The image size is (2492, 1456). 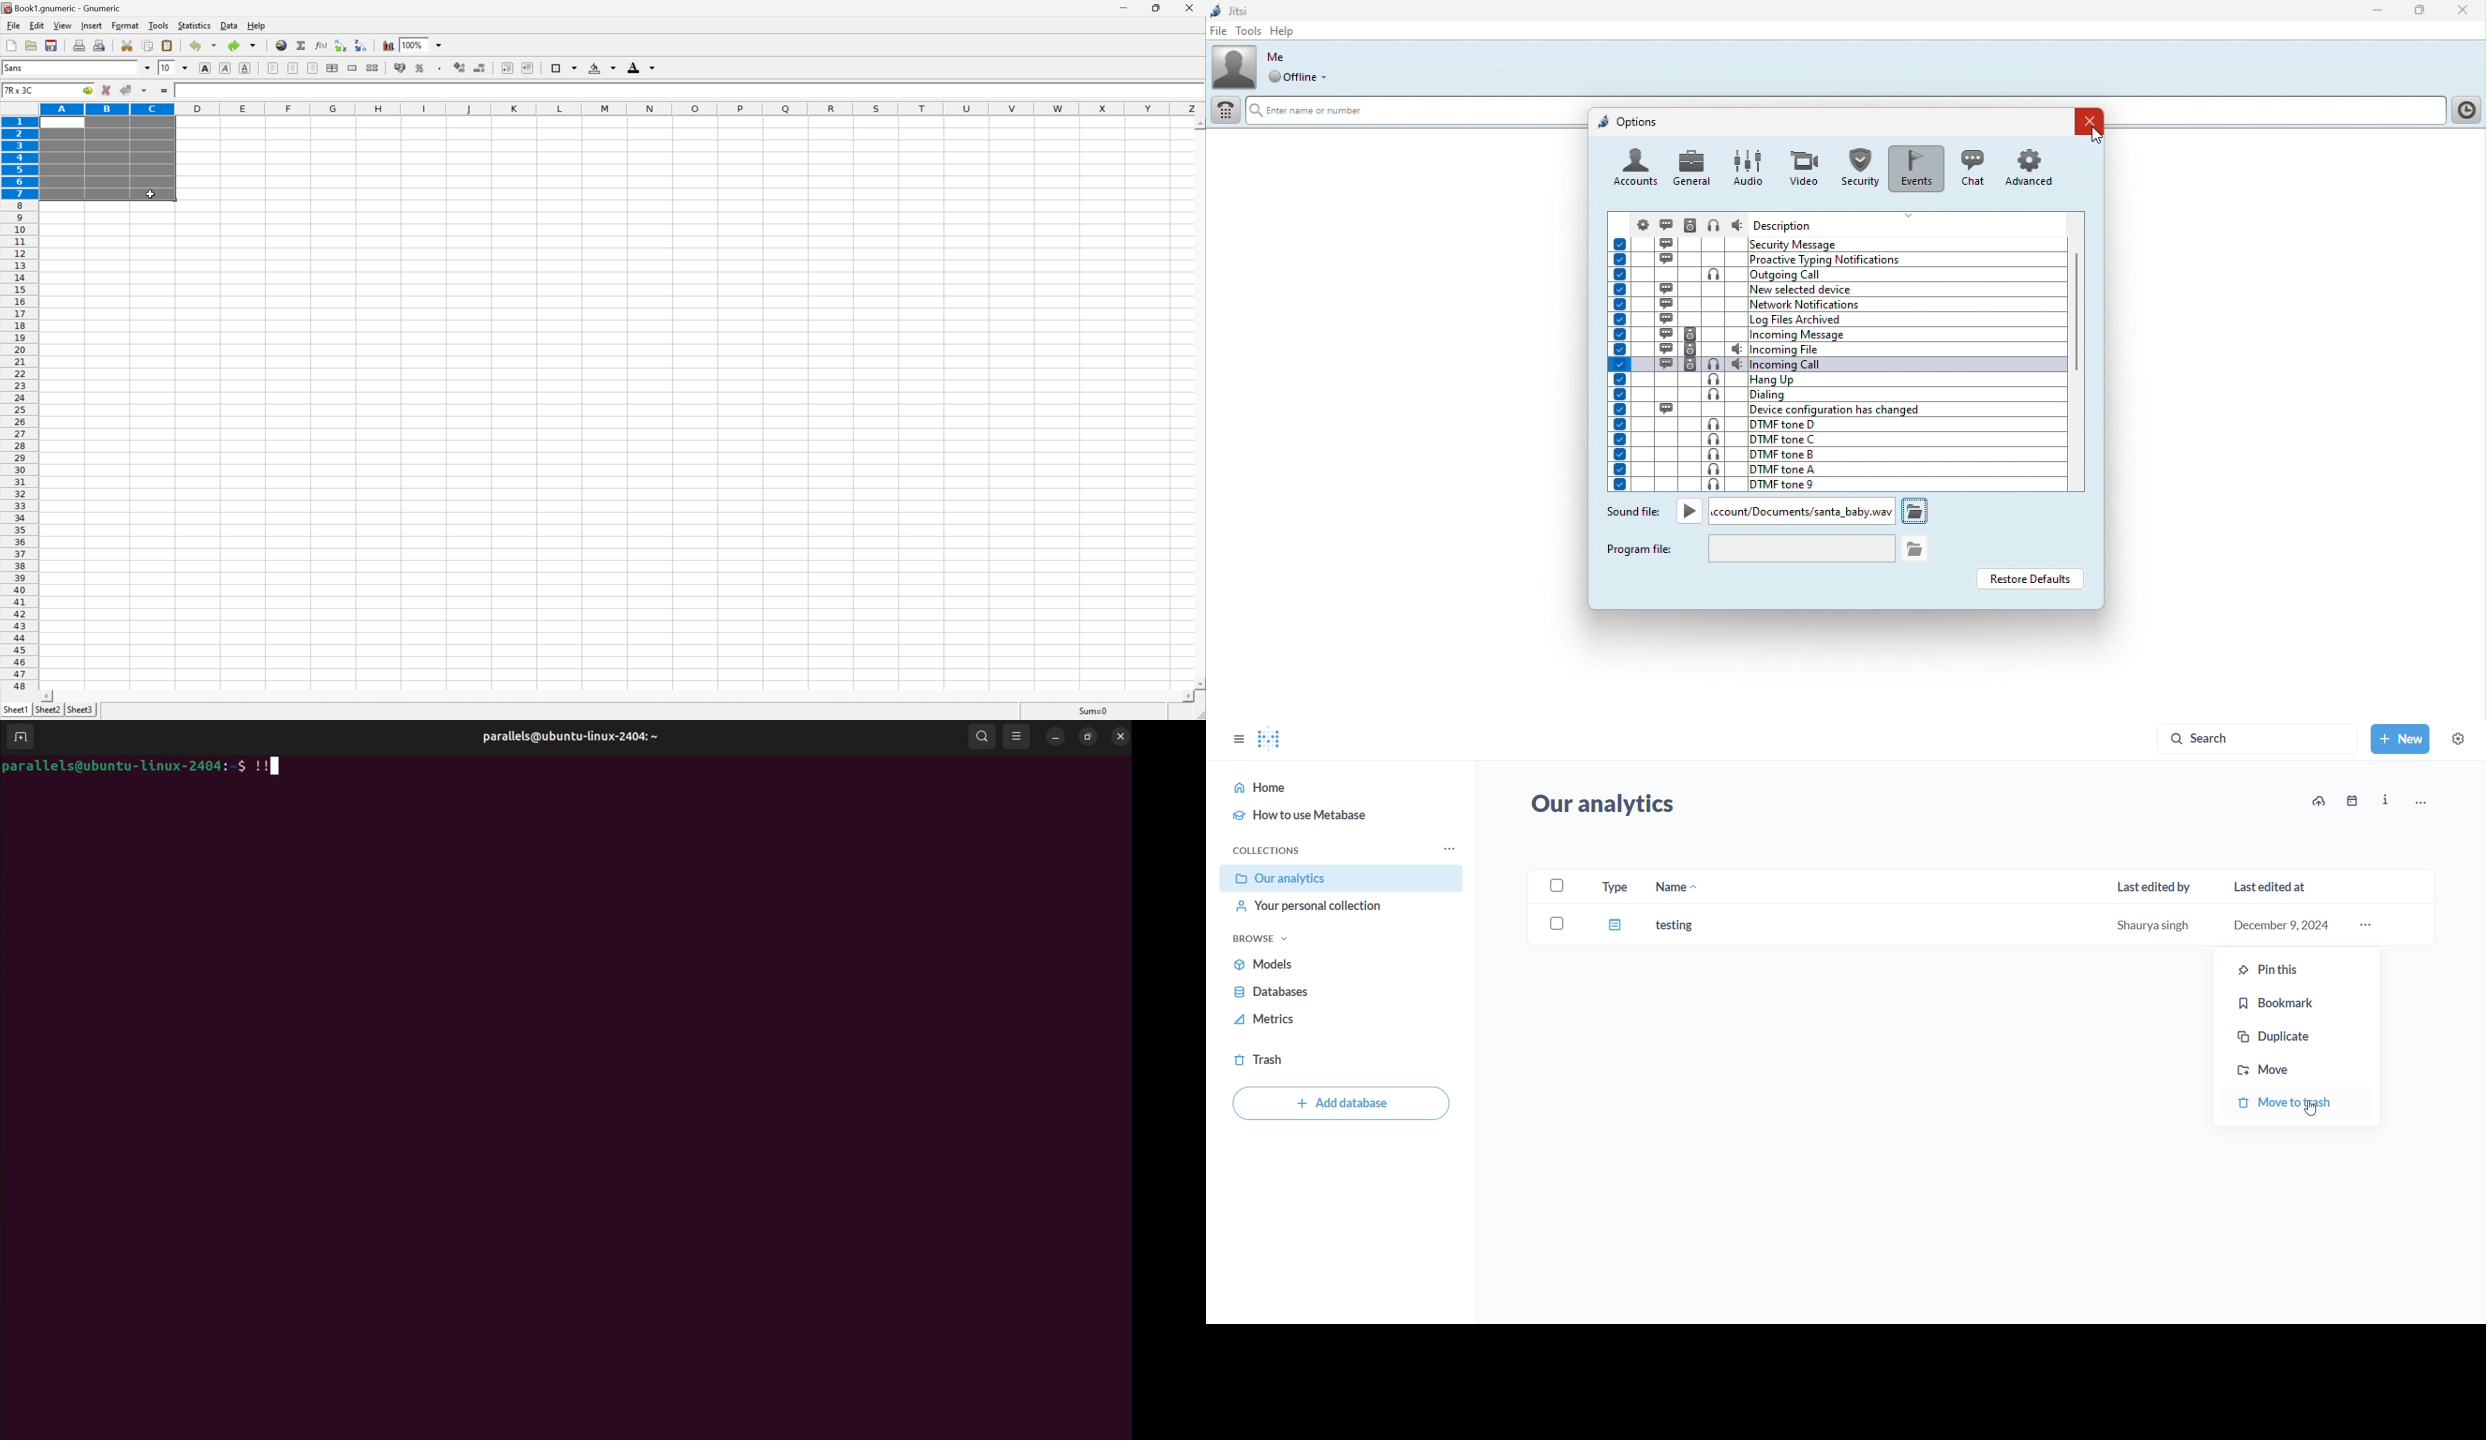 What do you see at coordinates (294, 69) in the screenshot?
I see `center horizontally` at bounding box center [294, 69].